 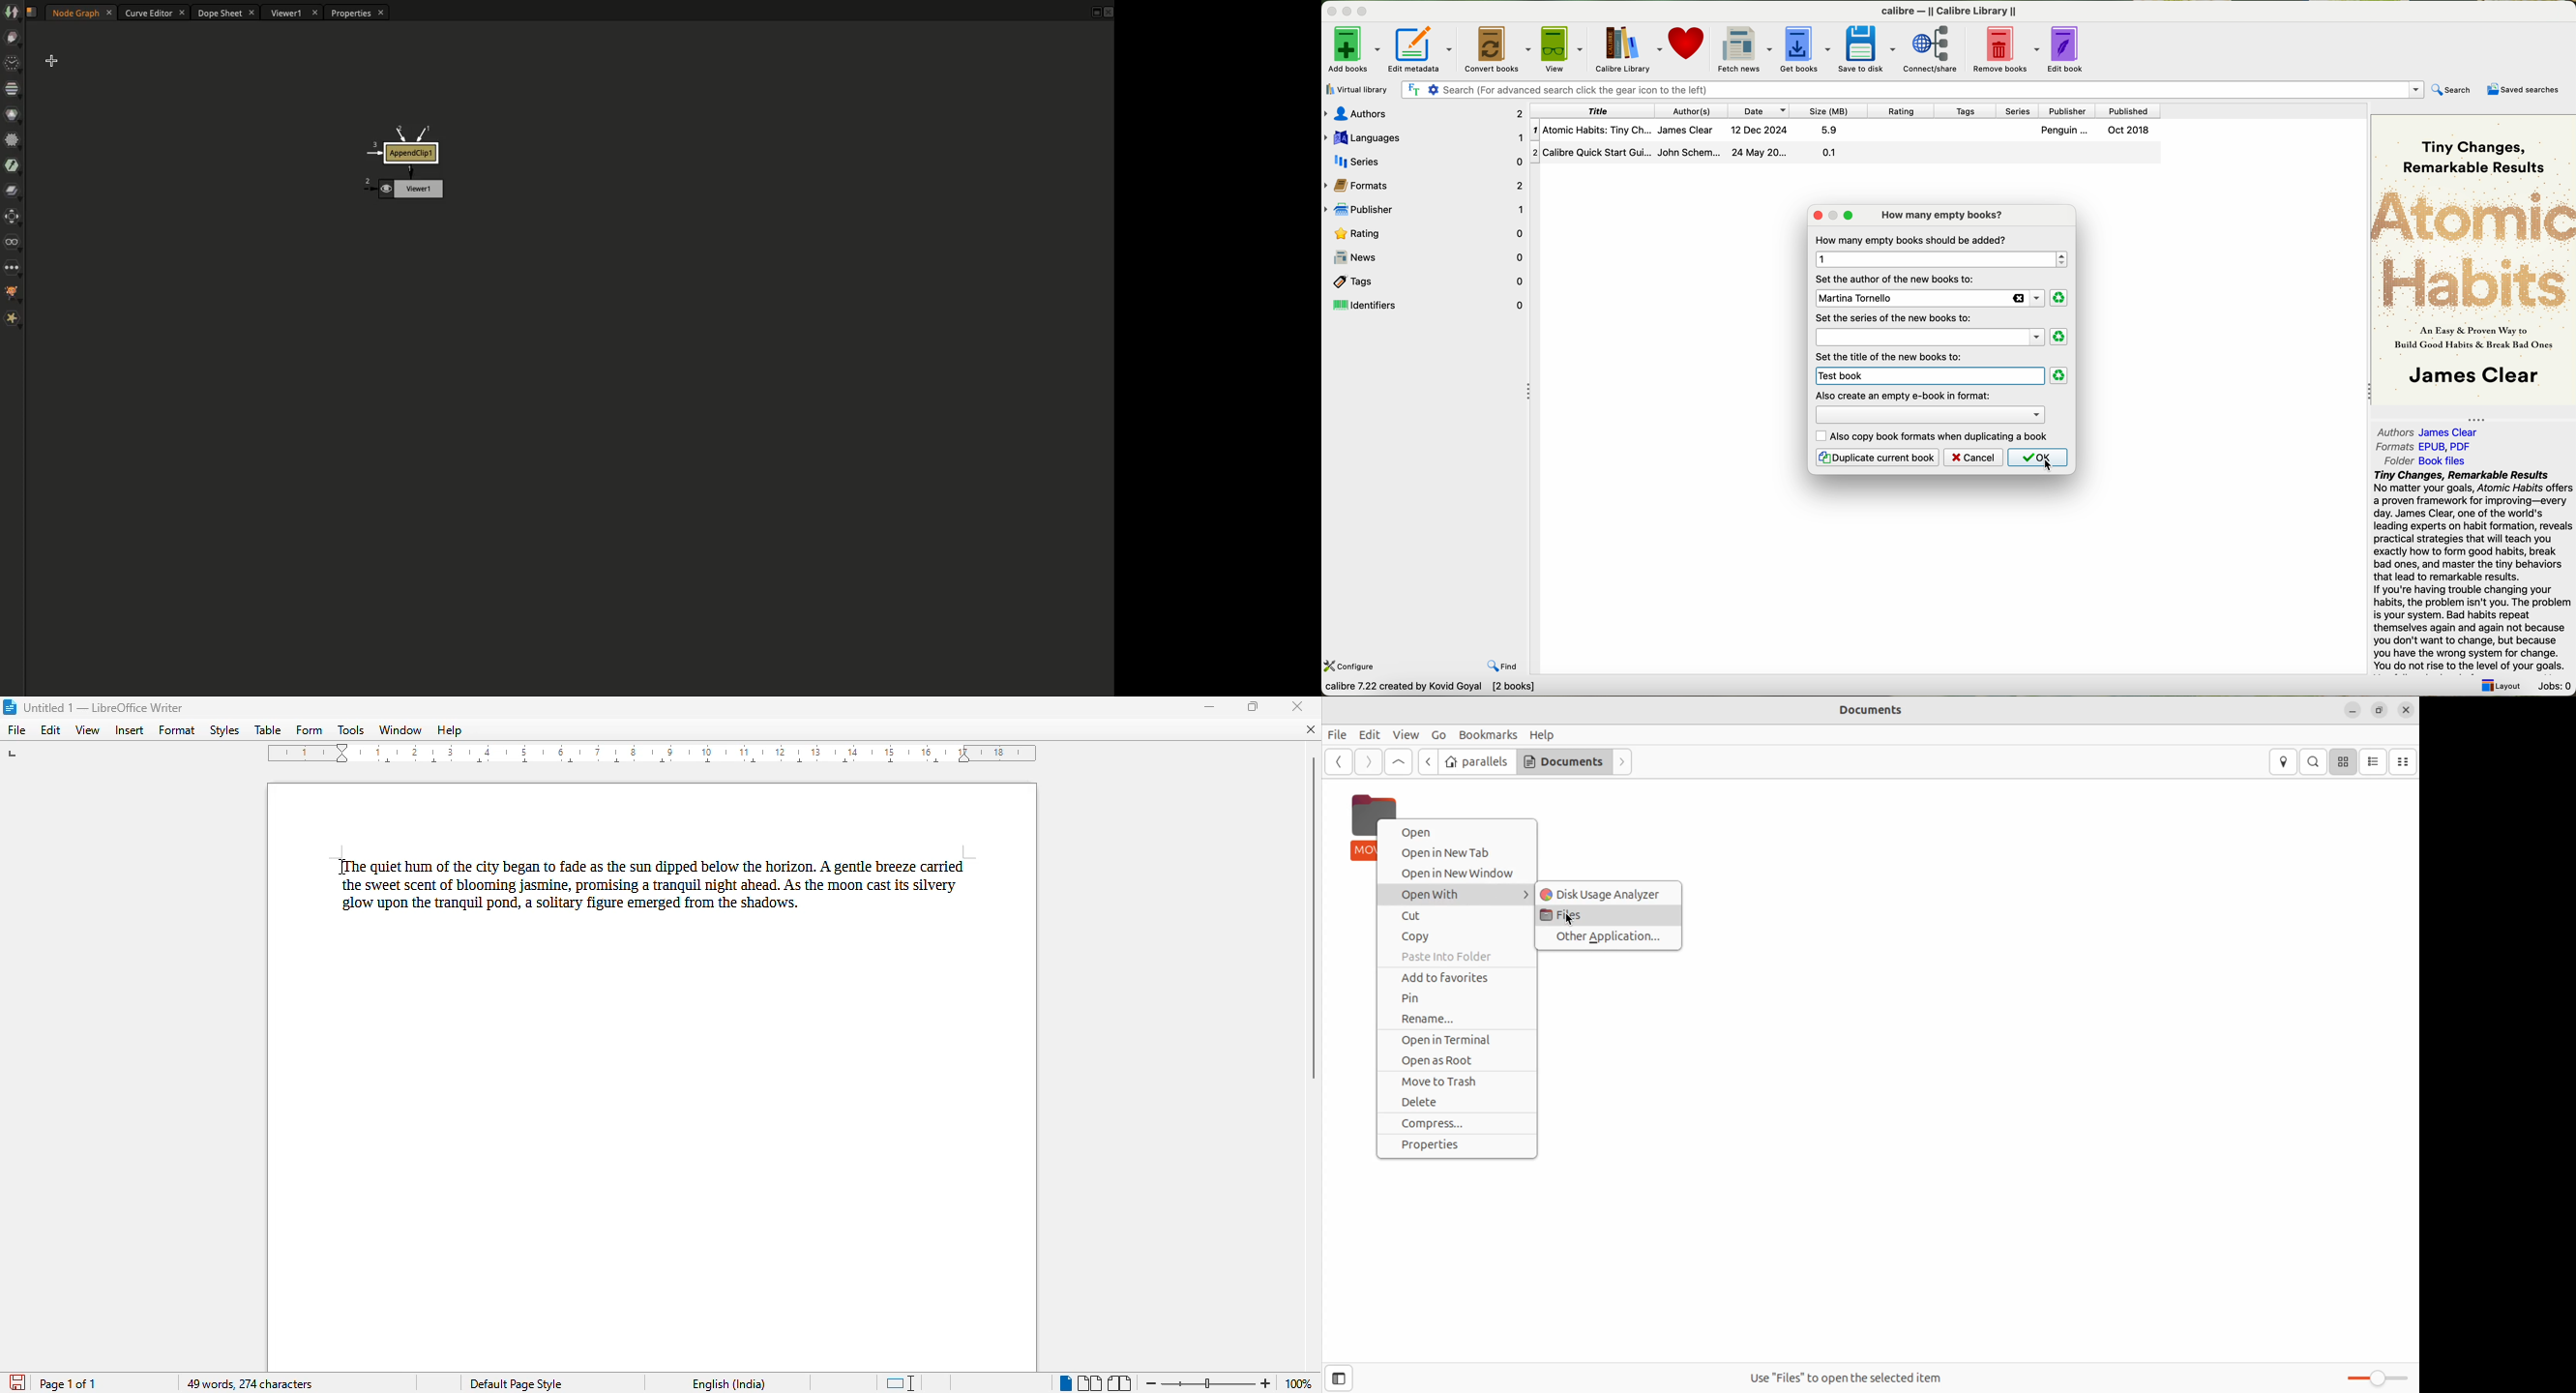 What do you see at coordinates (2059, 299) in the screenshot?
I see `clear` at bounding box center [2059, 299].